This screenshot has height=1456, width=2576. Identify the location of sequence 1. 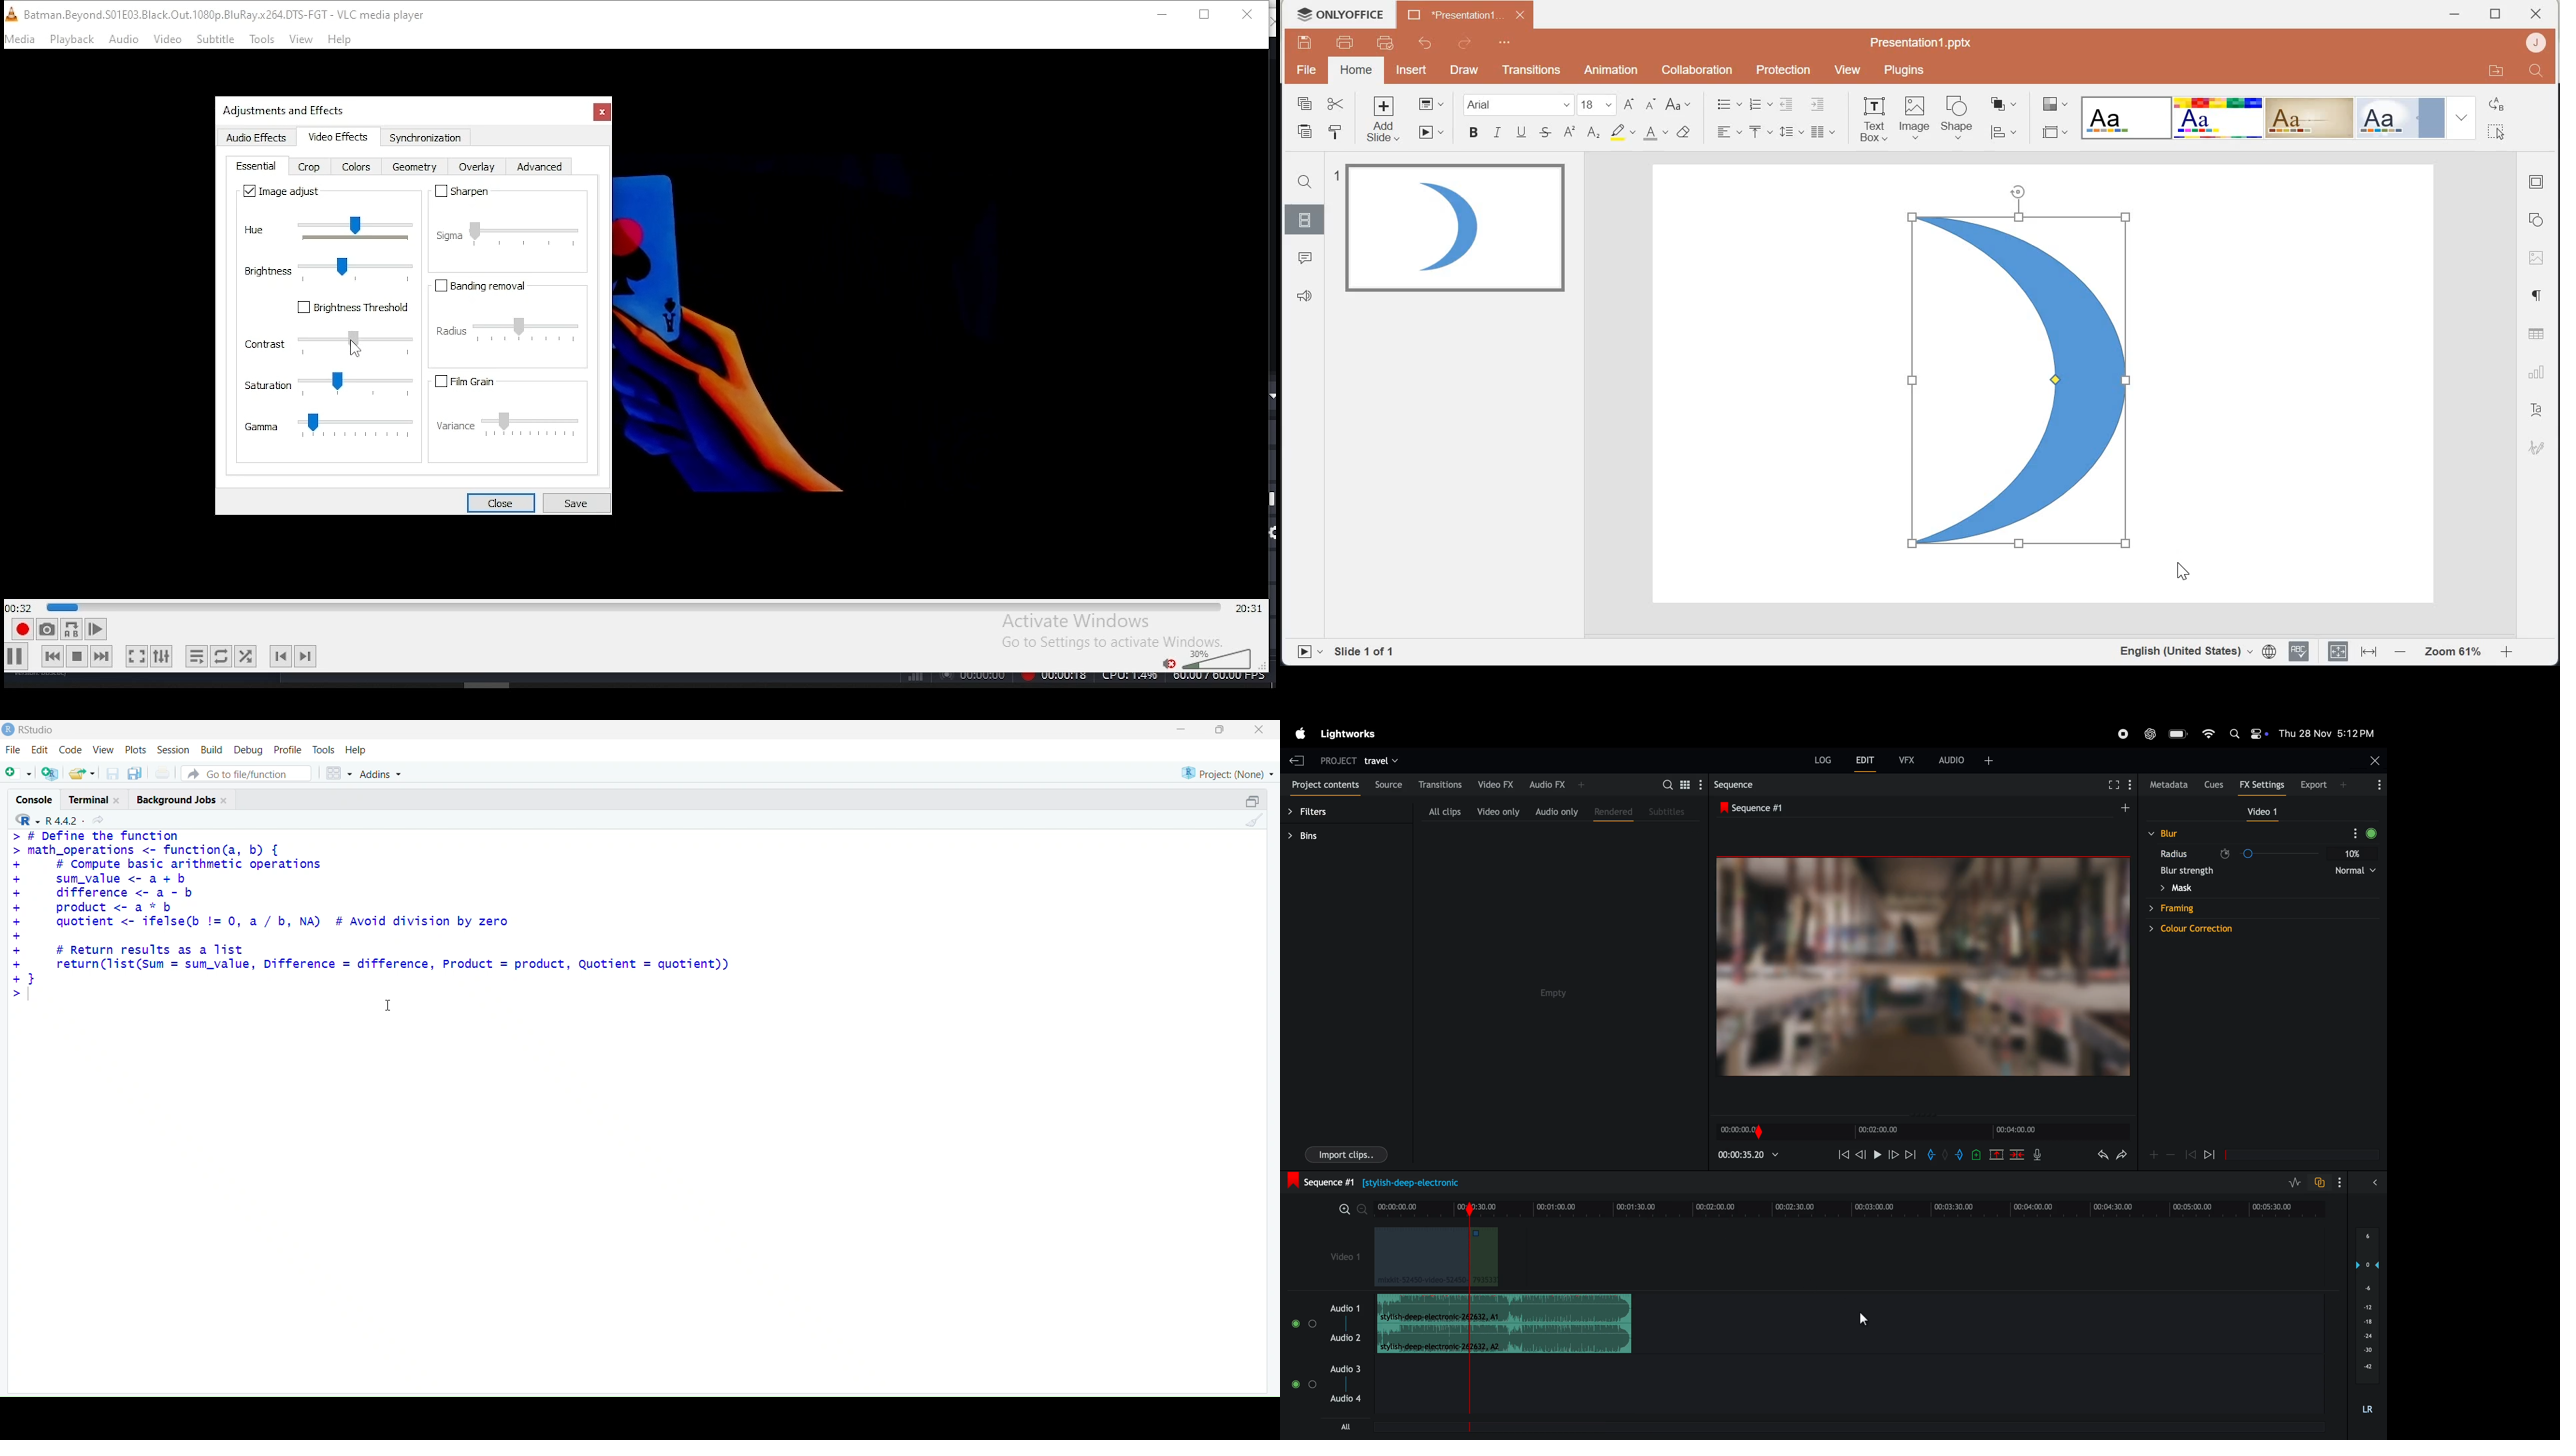
(1816, 808).